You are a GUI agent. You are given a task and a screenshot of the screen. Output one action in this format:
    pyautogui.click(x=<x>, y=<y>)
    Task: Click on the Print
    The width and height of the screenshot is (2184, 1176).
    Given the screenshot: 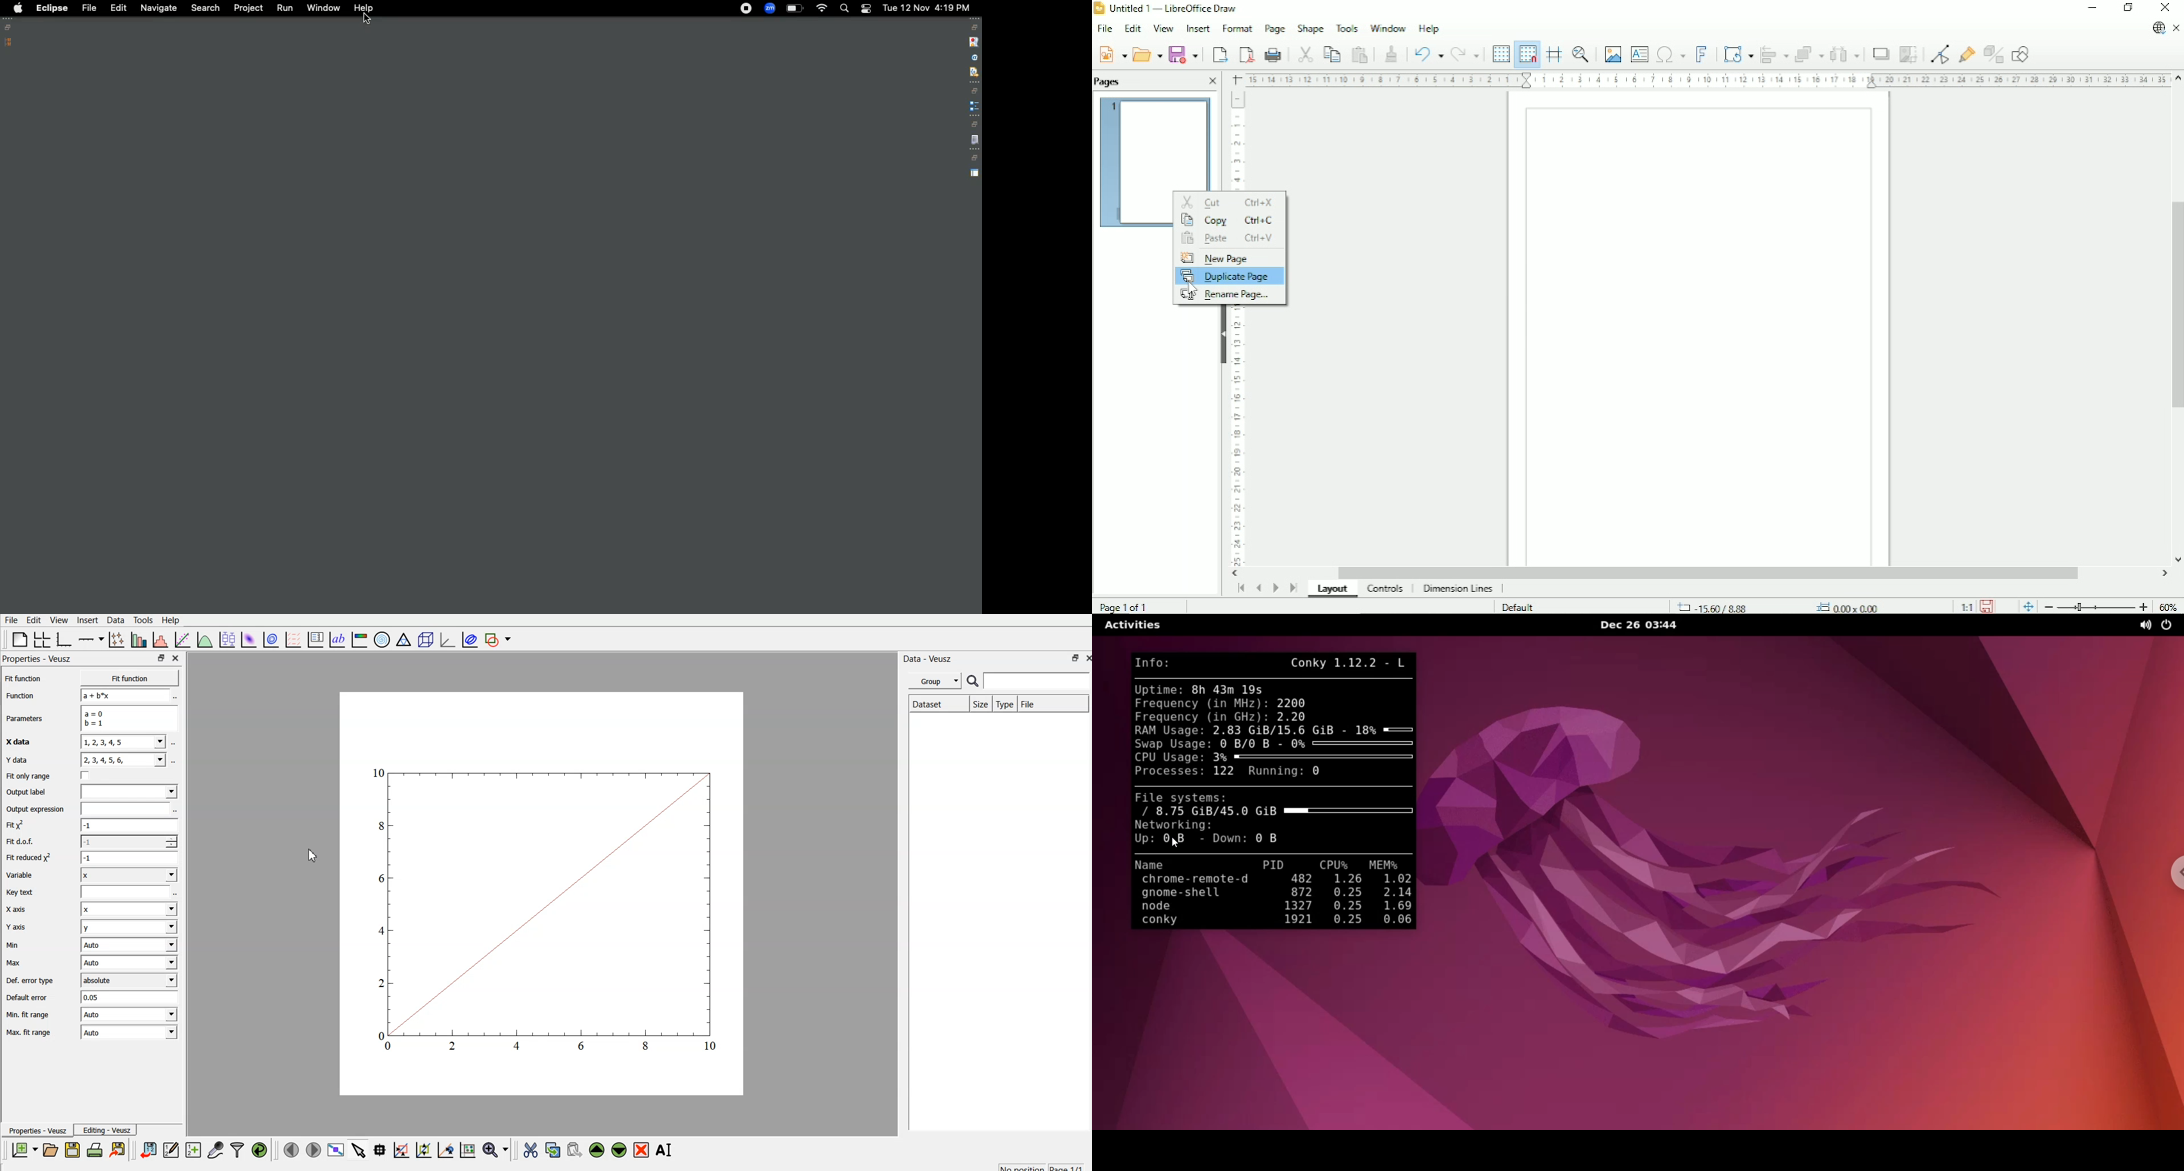 What is the action you would take?
    pyautogui.click(x=1274, y=55)
    